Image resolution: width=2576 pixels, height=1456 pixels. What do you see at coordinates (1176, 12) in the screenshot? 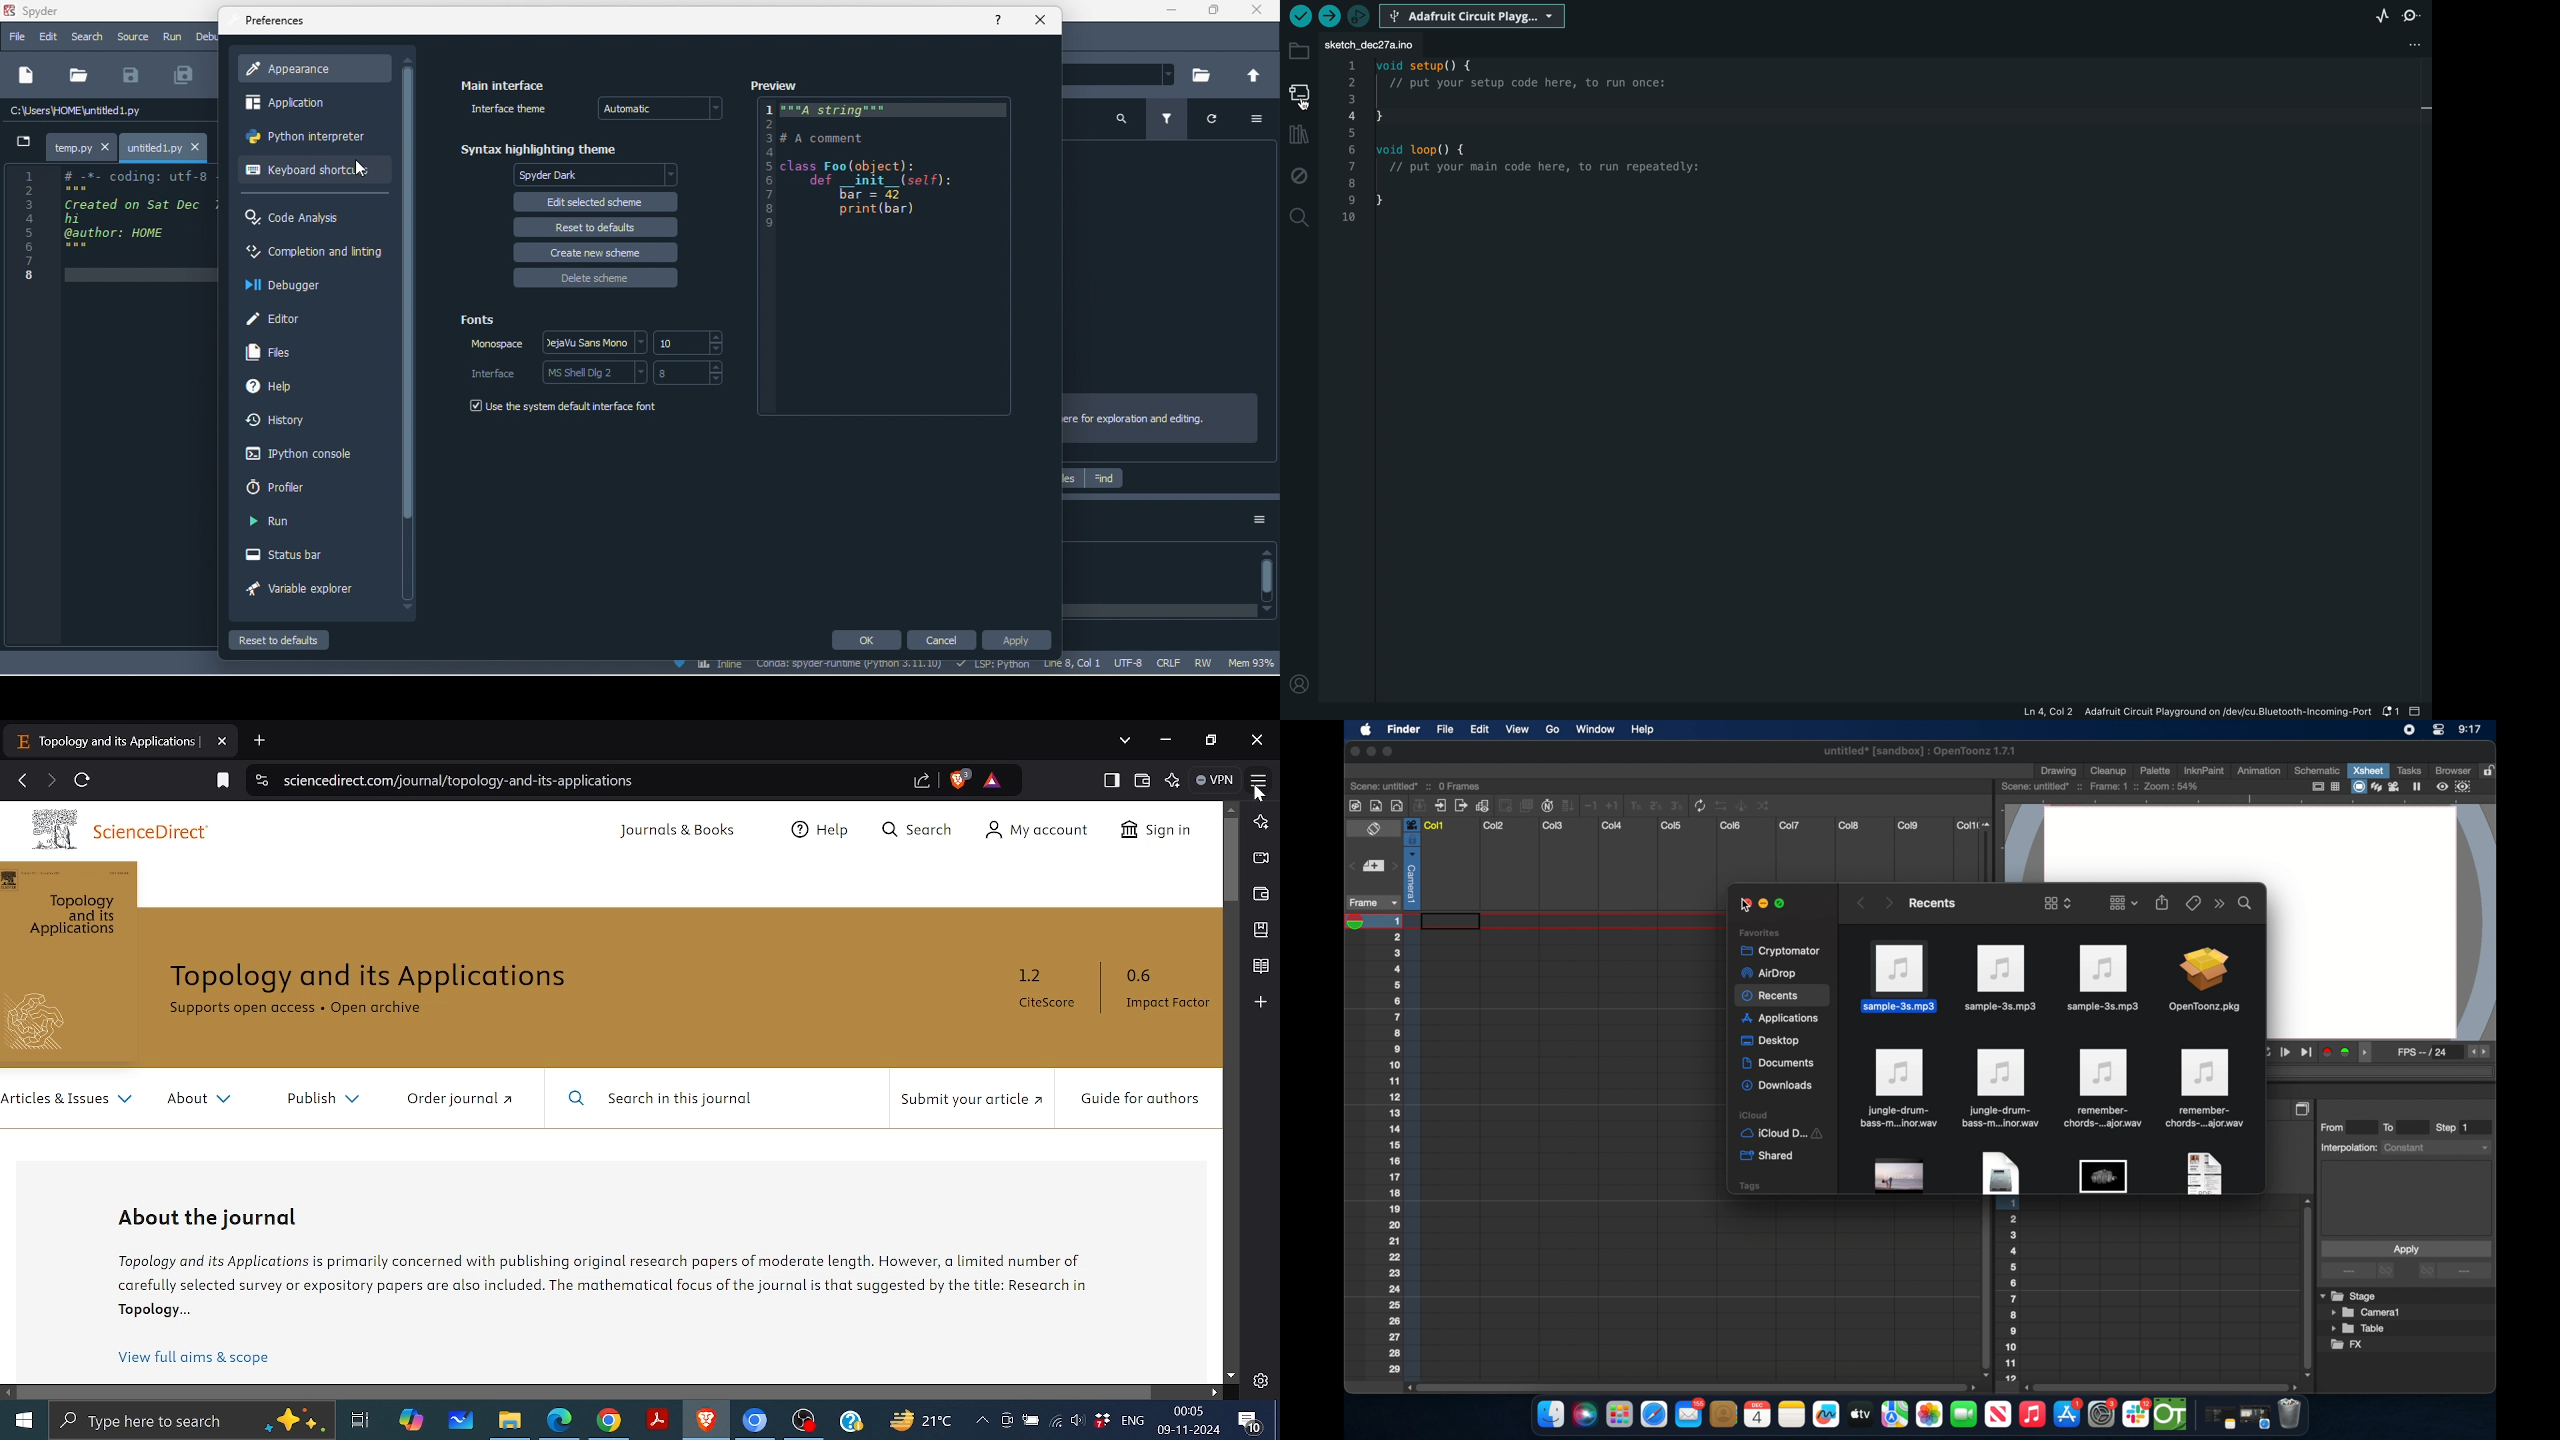
I see `minimize` at bounding box center [1176, 12].